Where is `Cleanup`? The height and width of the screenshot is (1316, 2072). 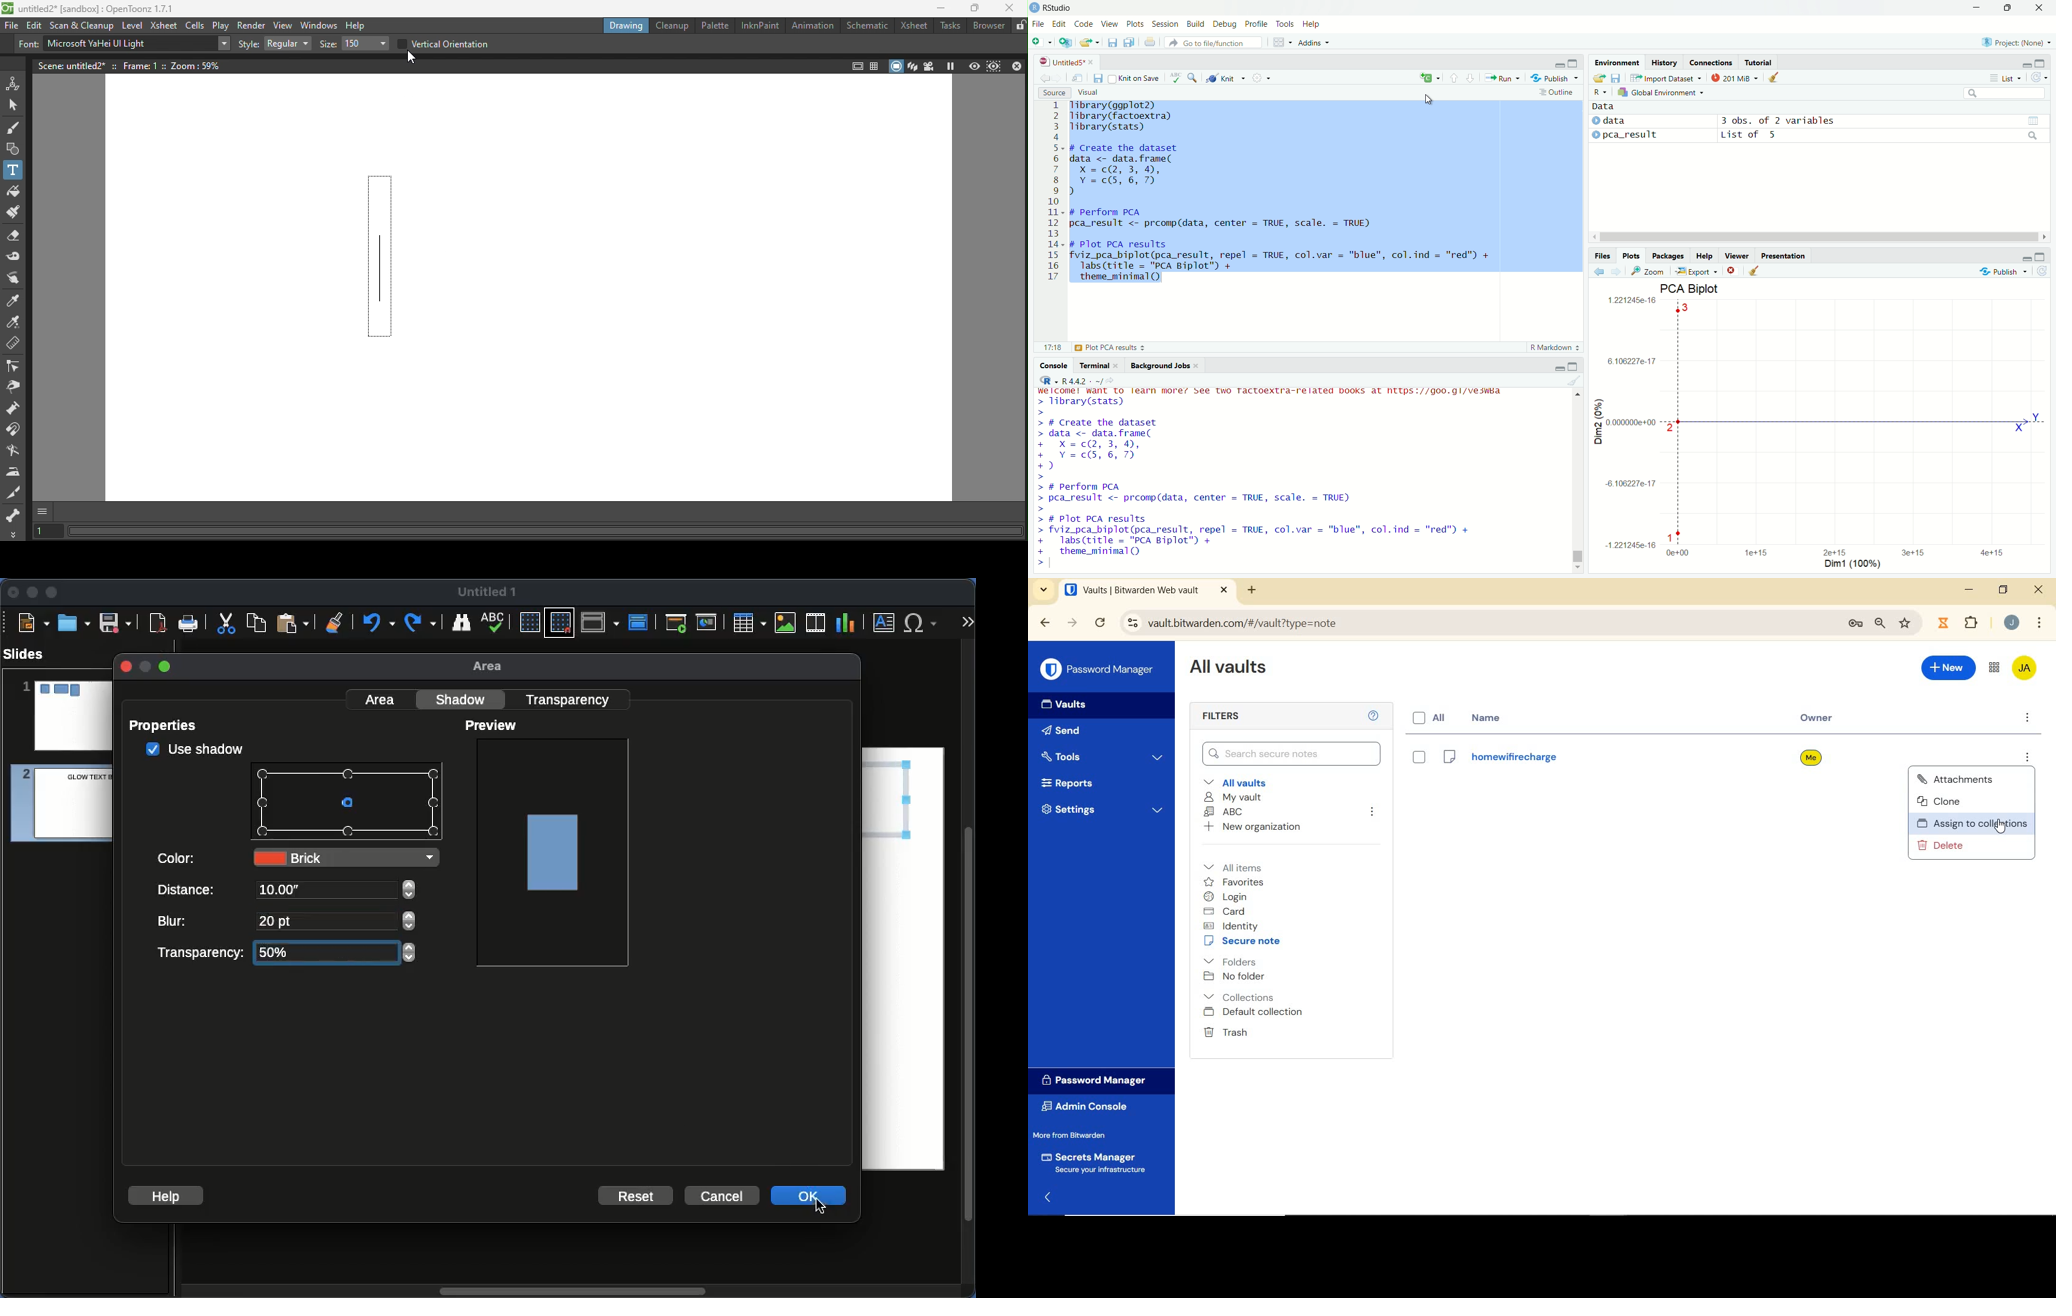 Cleanup is located at coordinates (674, 26).